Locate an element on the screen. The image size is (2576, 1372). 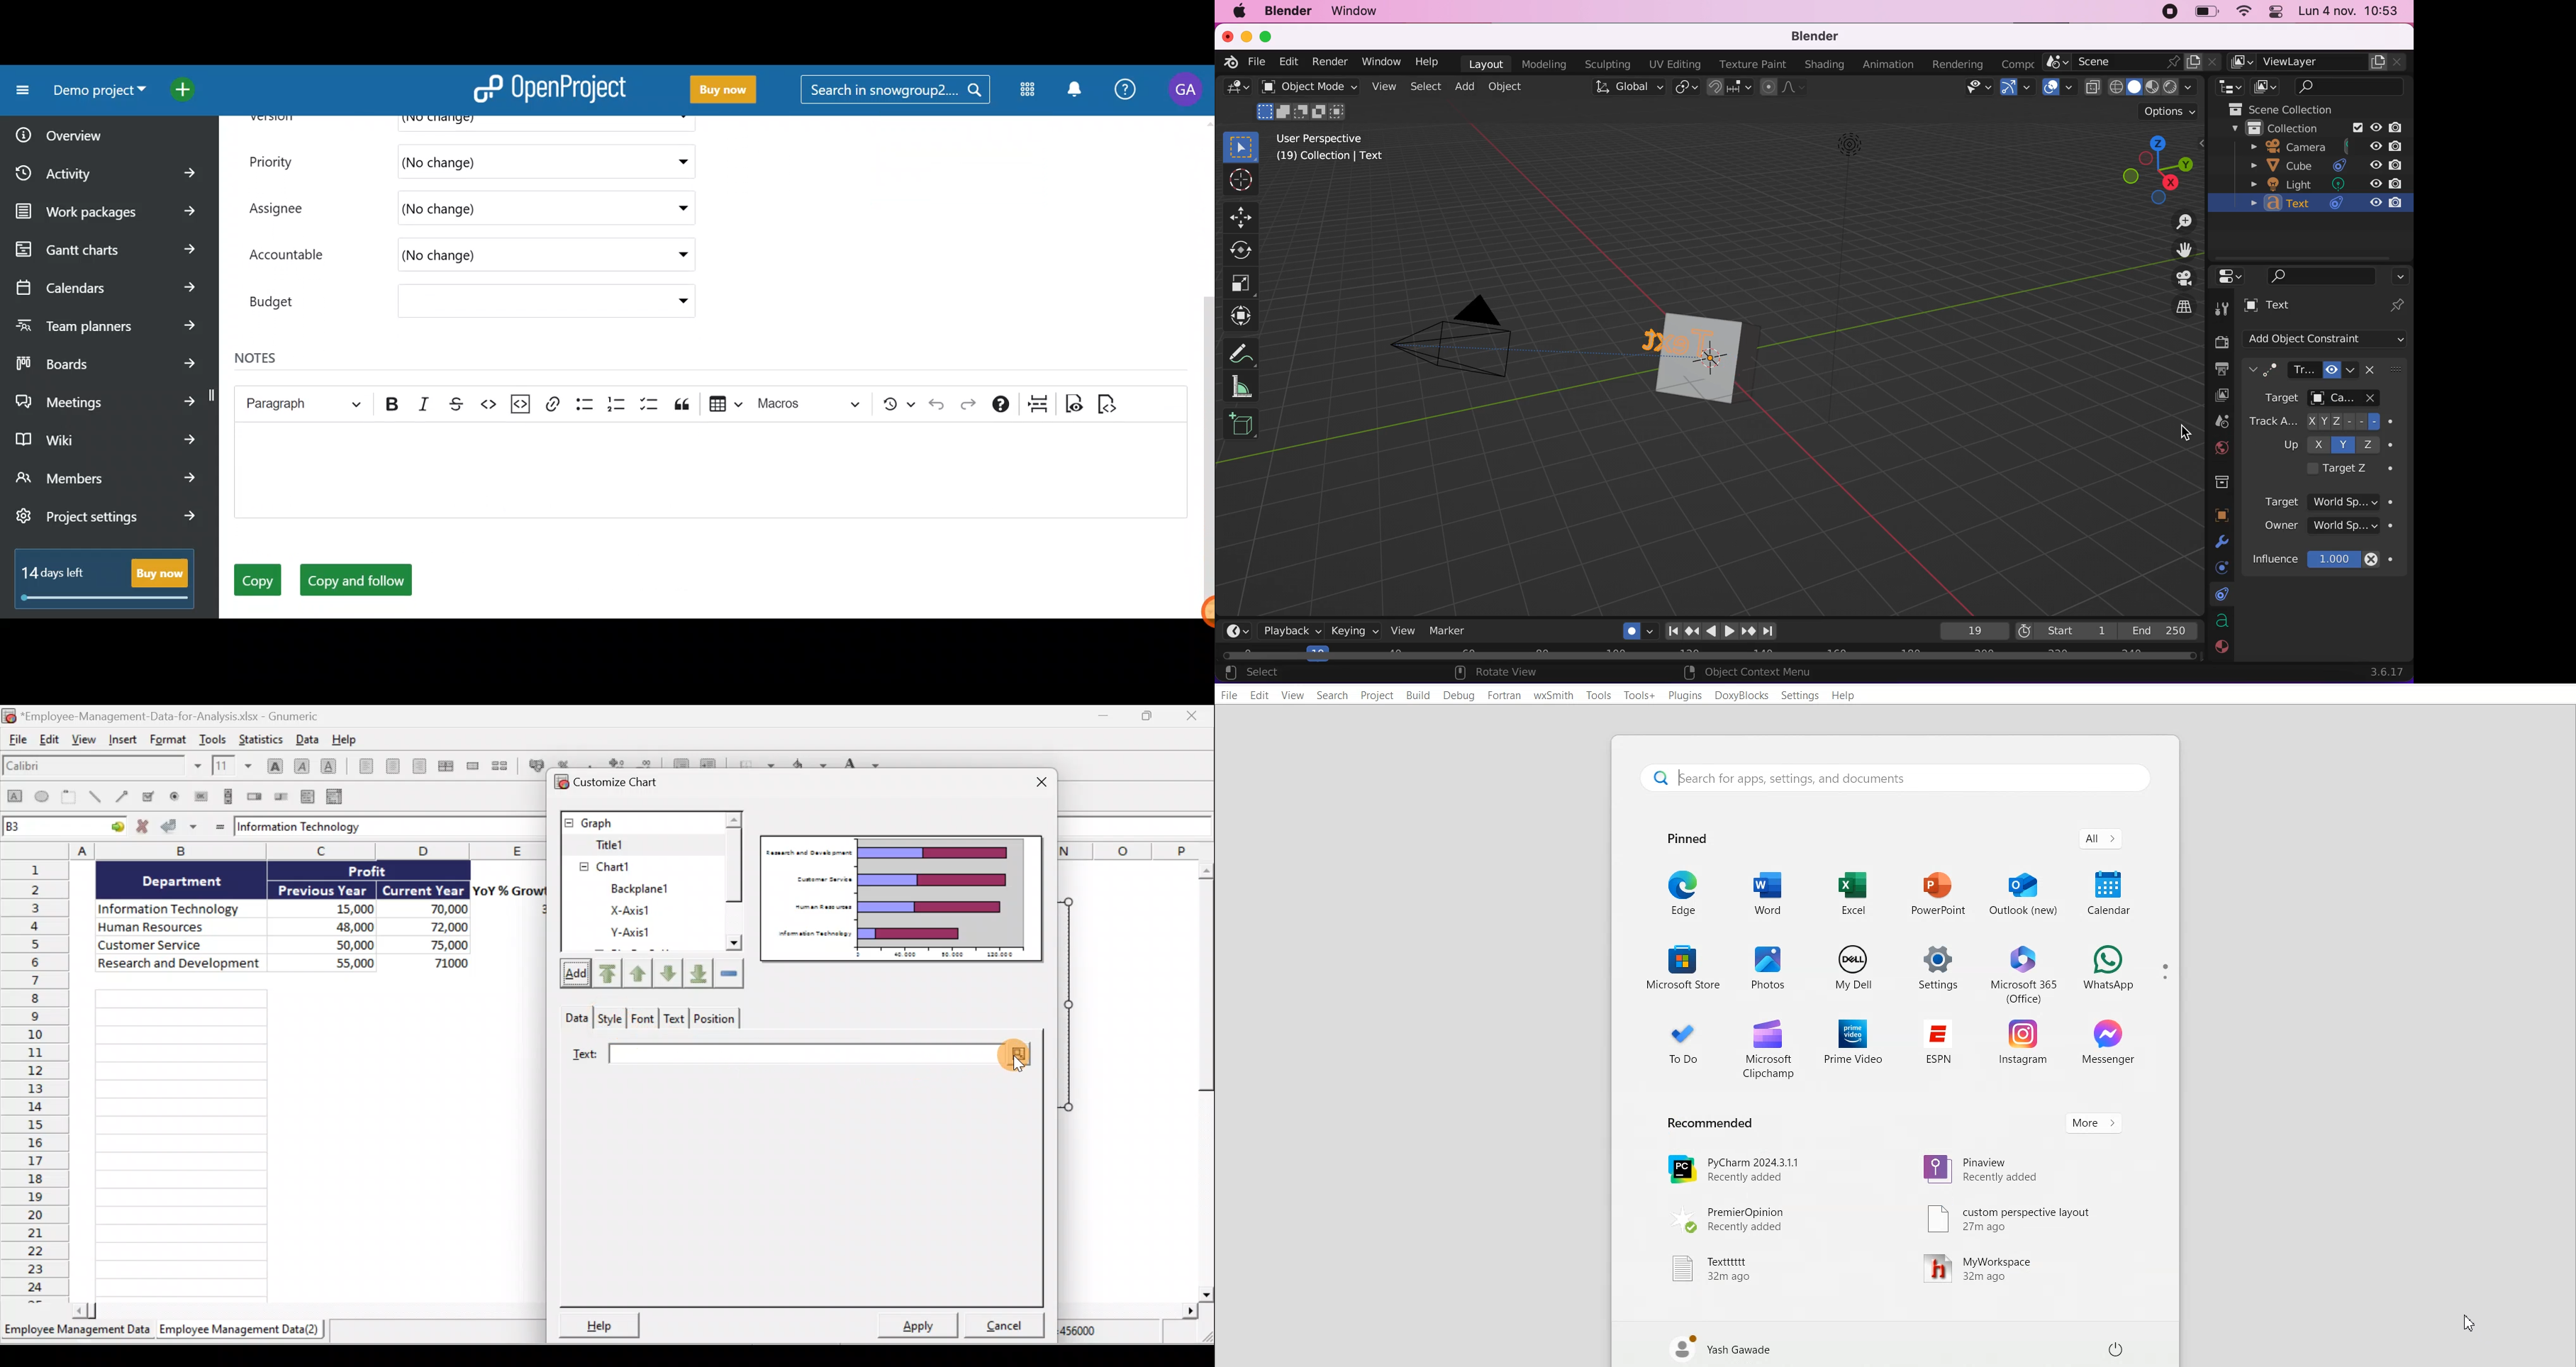
OpenProject is located at coordinates (547, 86).